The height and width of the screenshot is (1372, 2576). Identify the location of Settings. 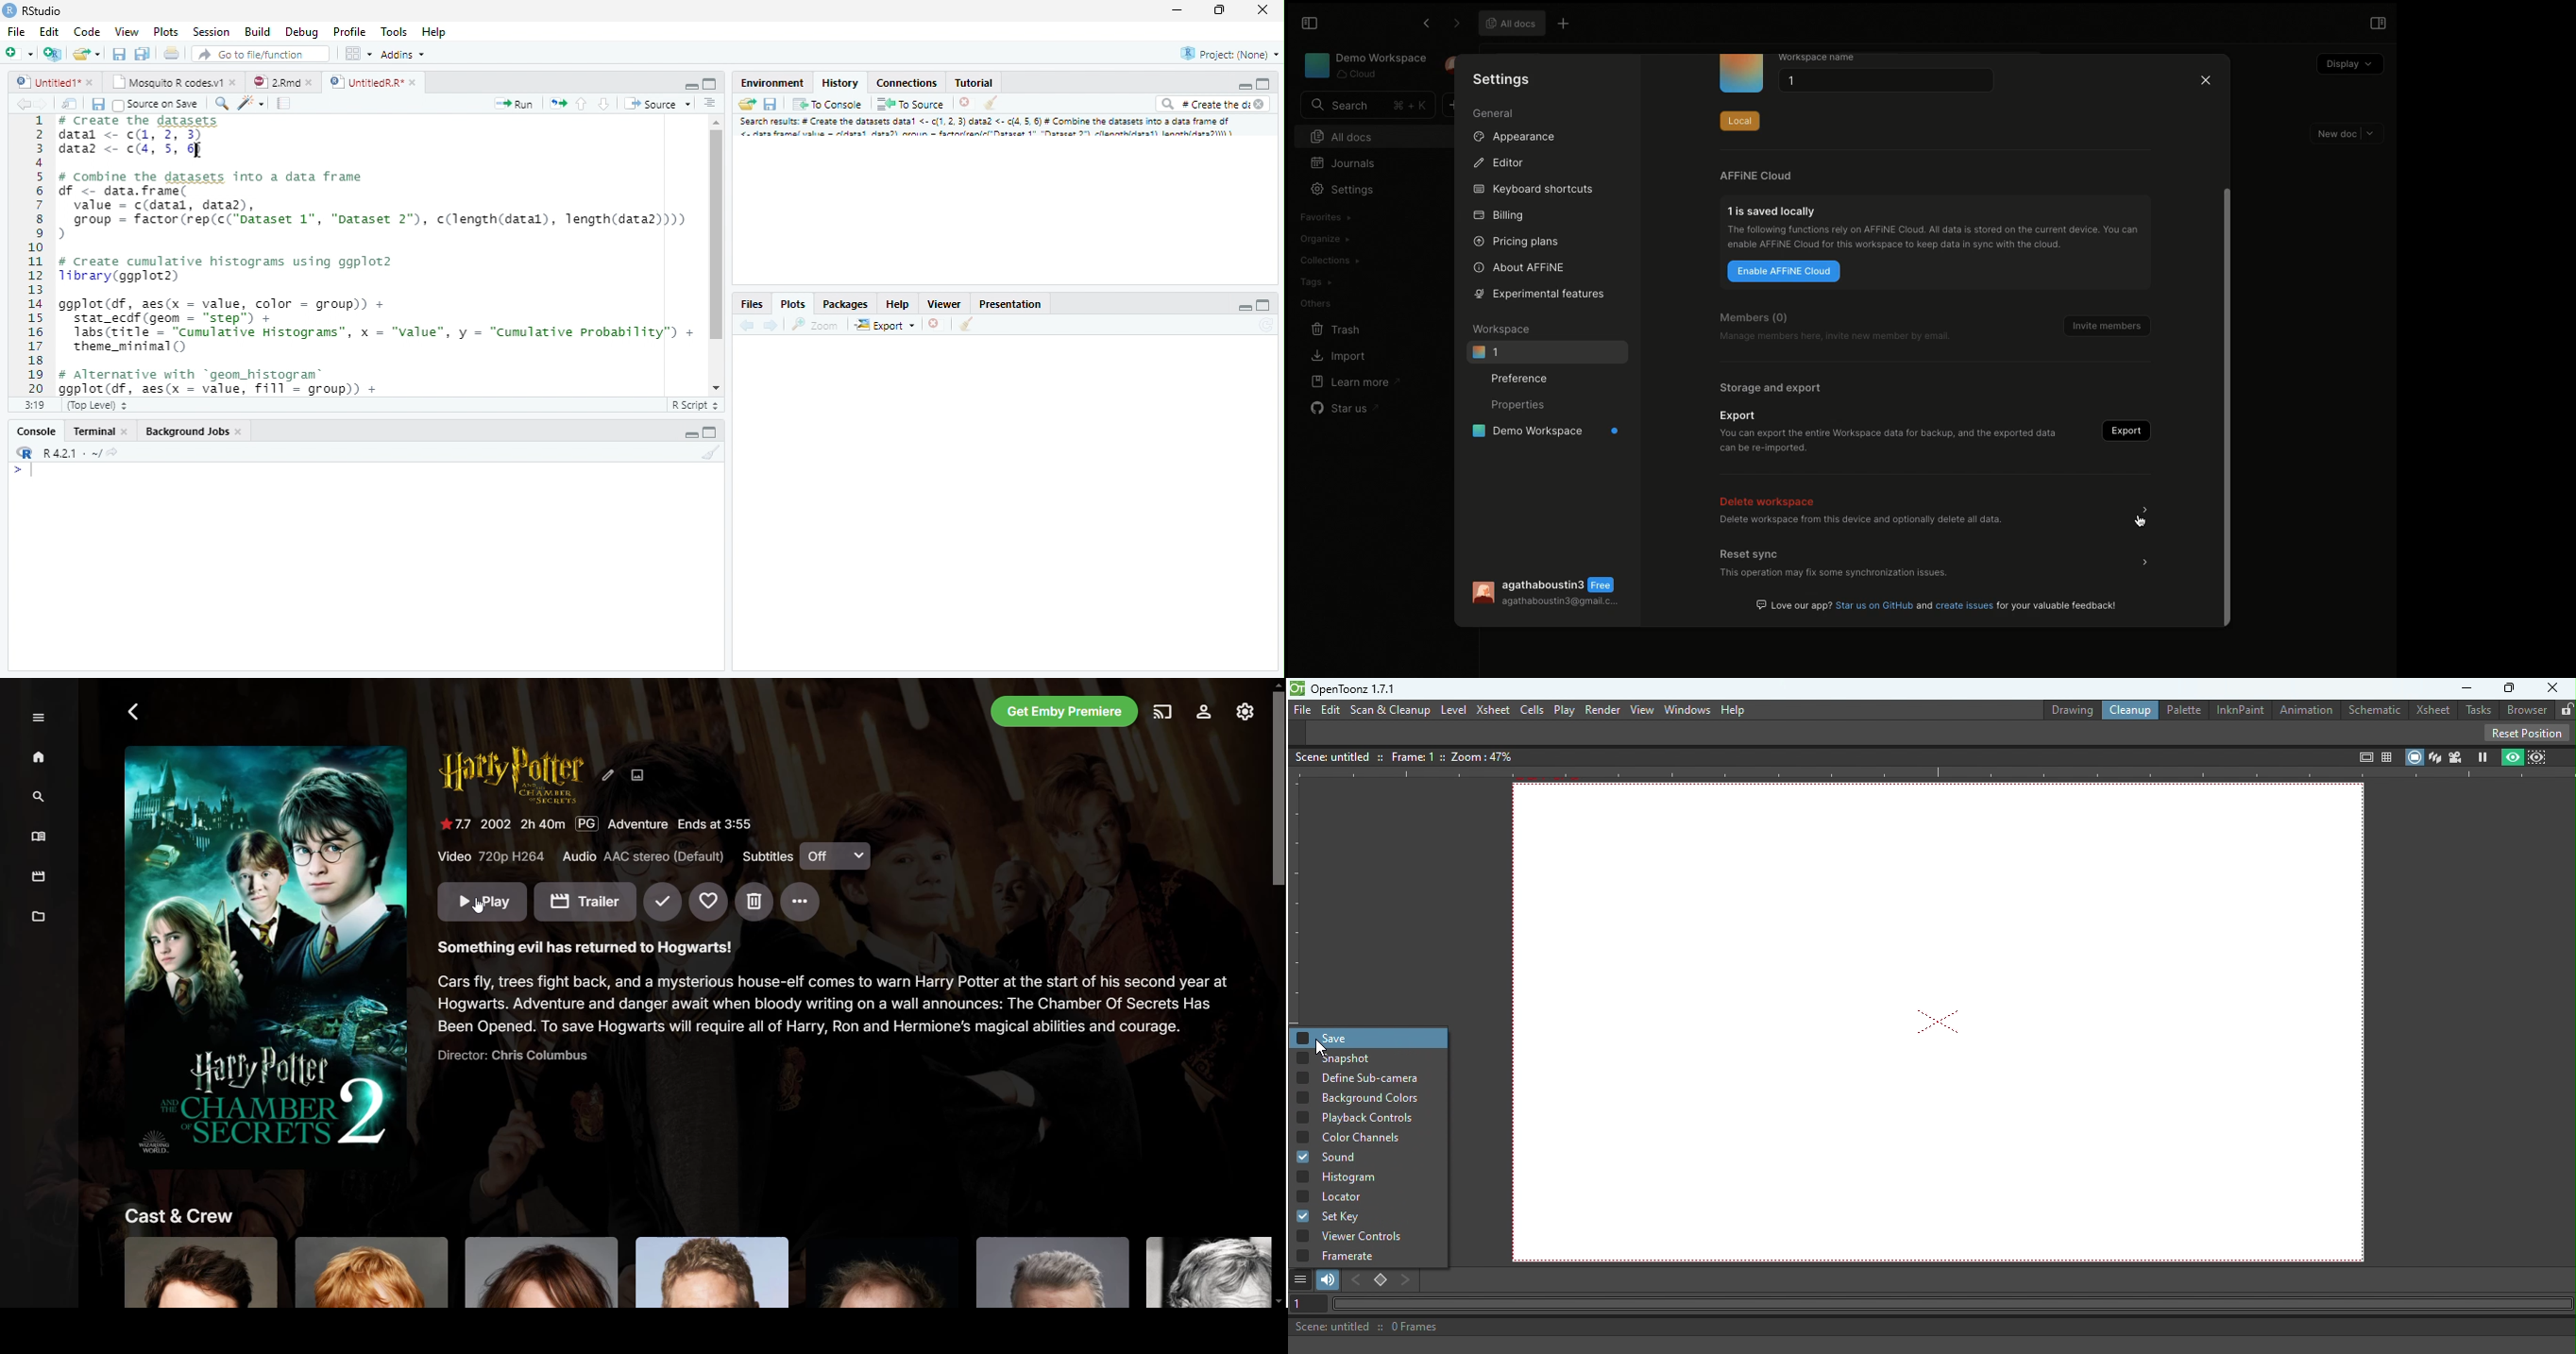
(1347, 190).